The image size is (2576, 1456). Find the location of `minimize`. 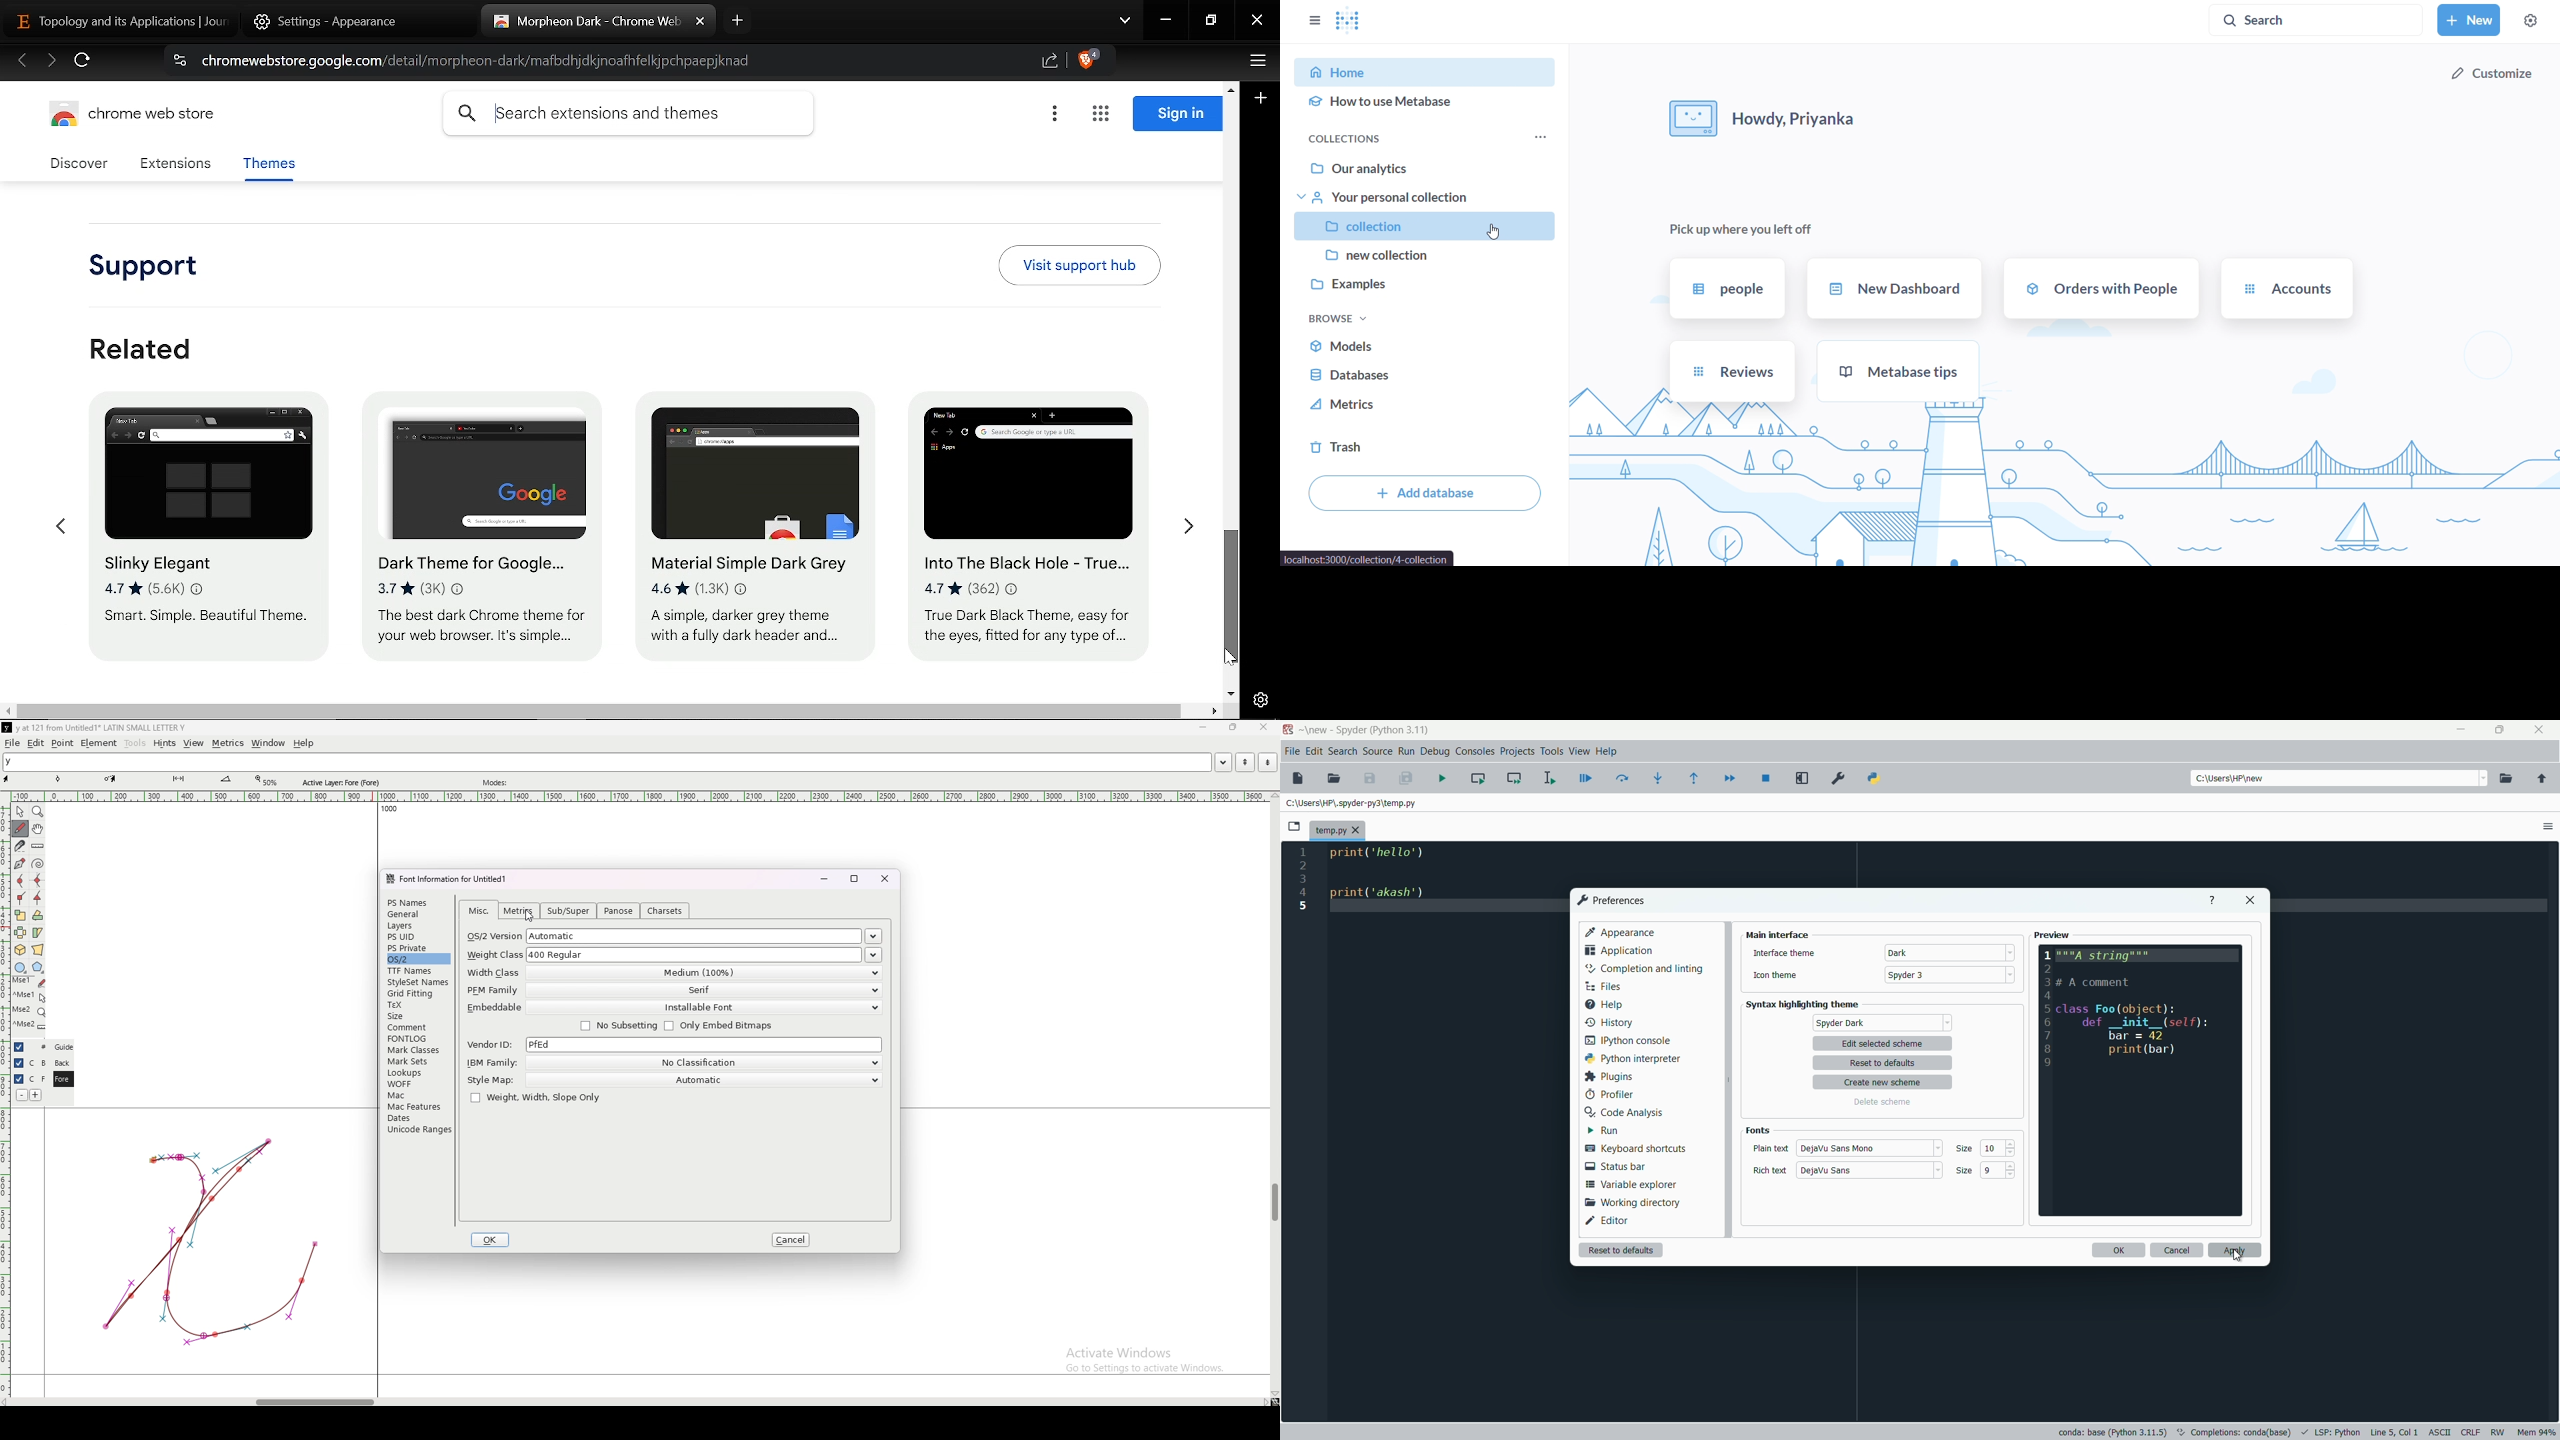

minimize is located at coordinates (1205, 728).